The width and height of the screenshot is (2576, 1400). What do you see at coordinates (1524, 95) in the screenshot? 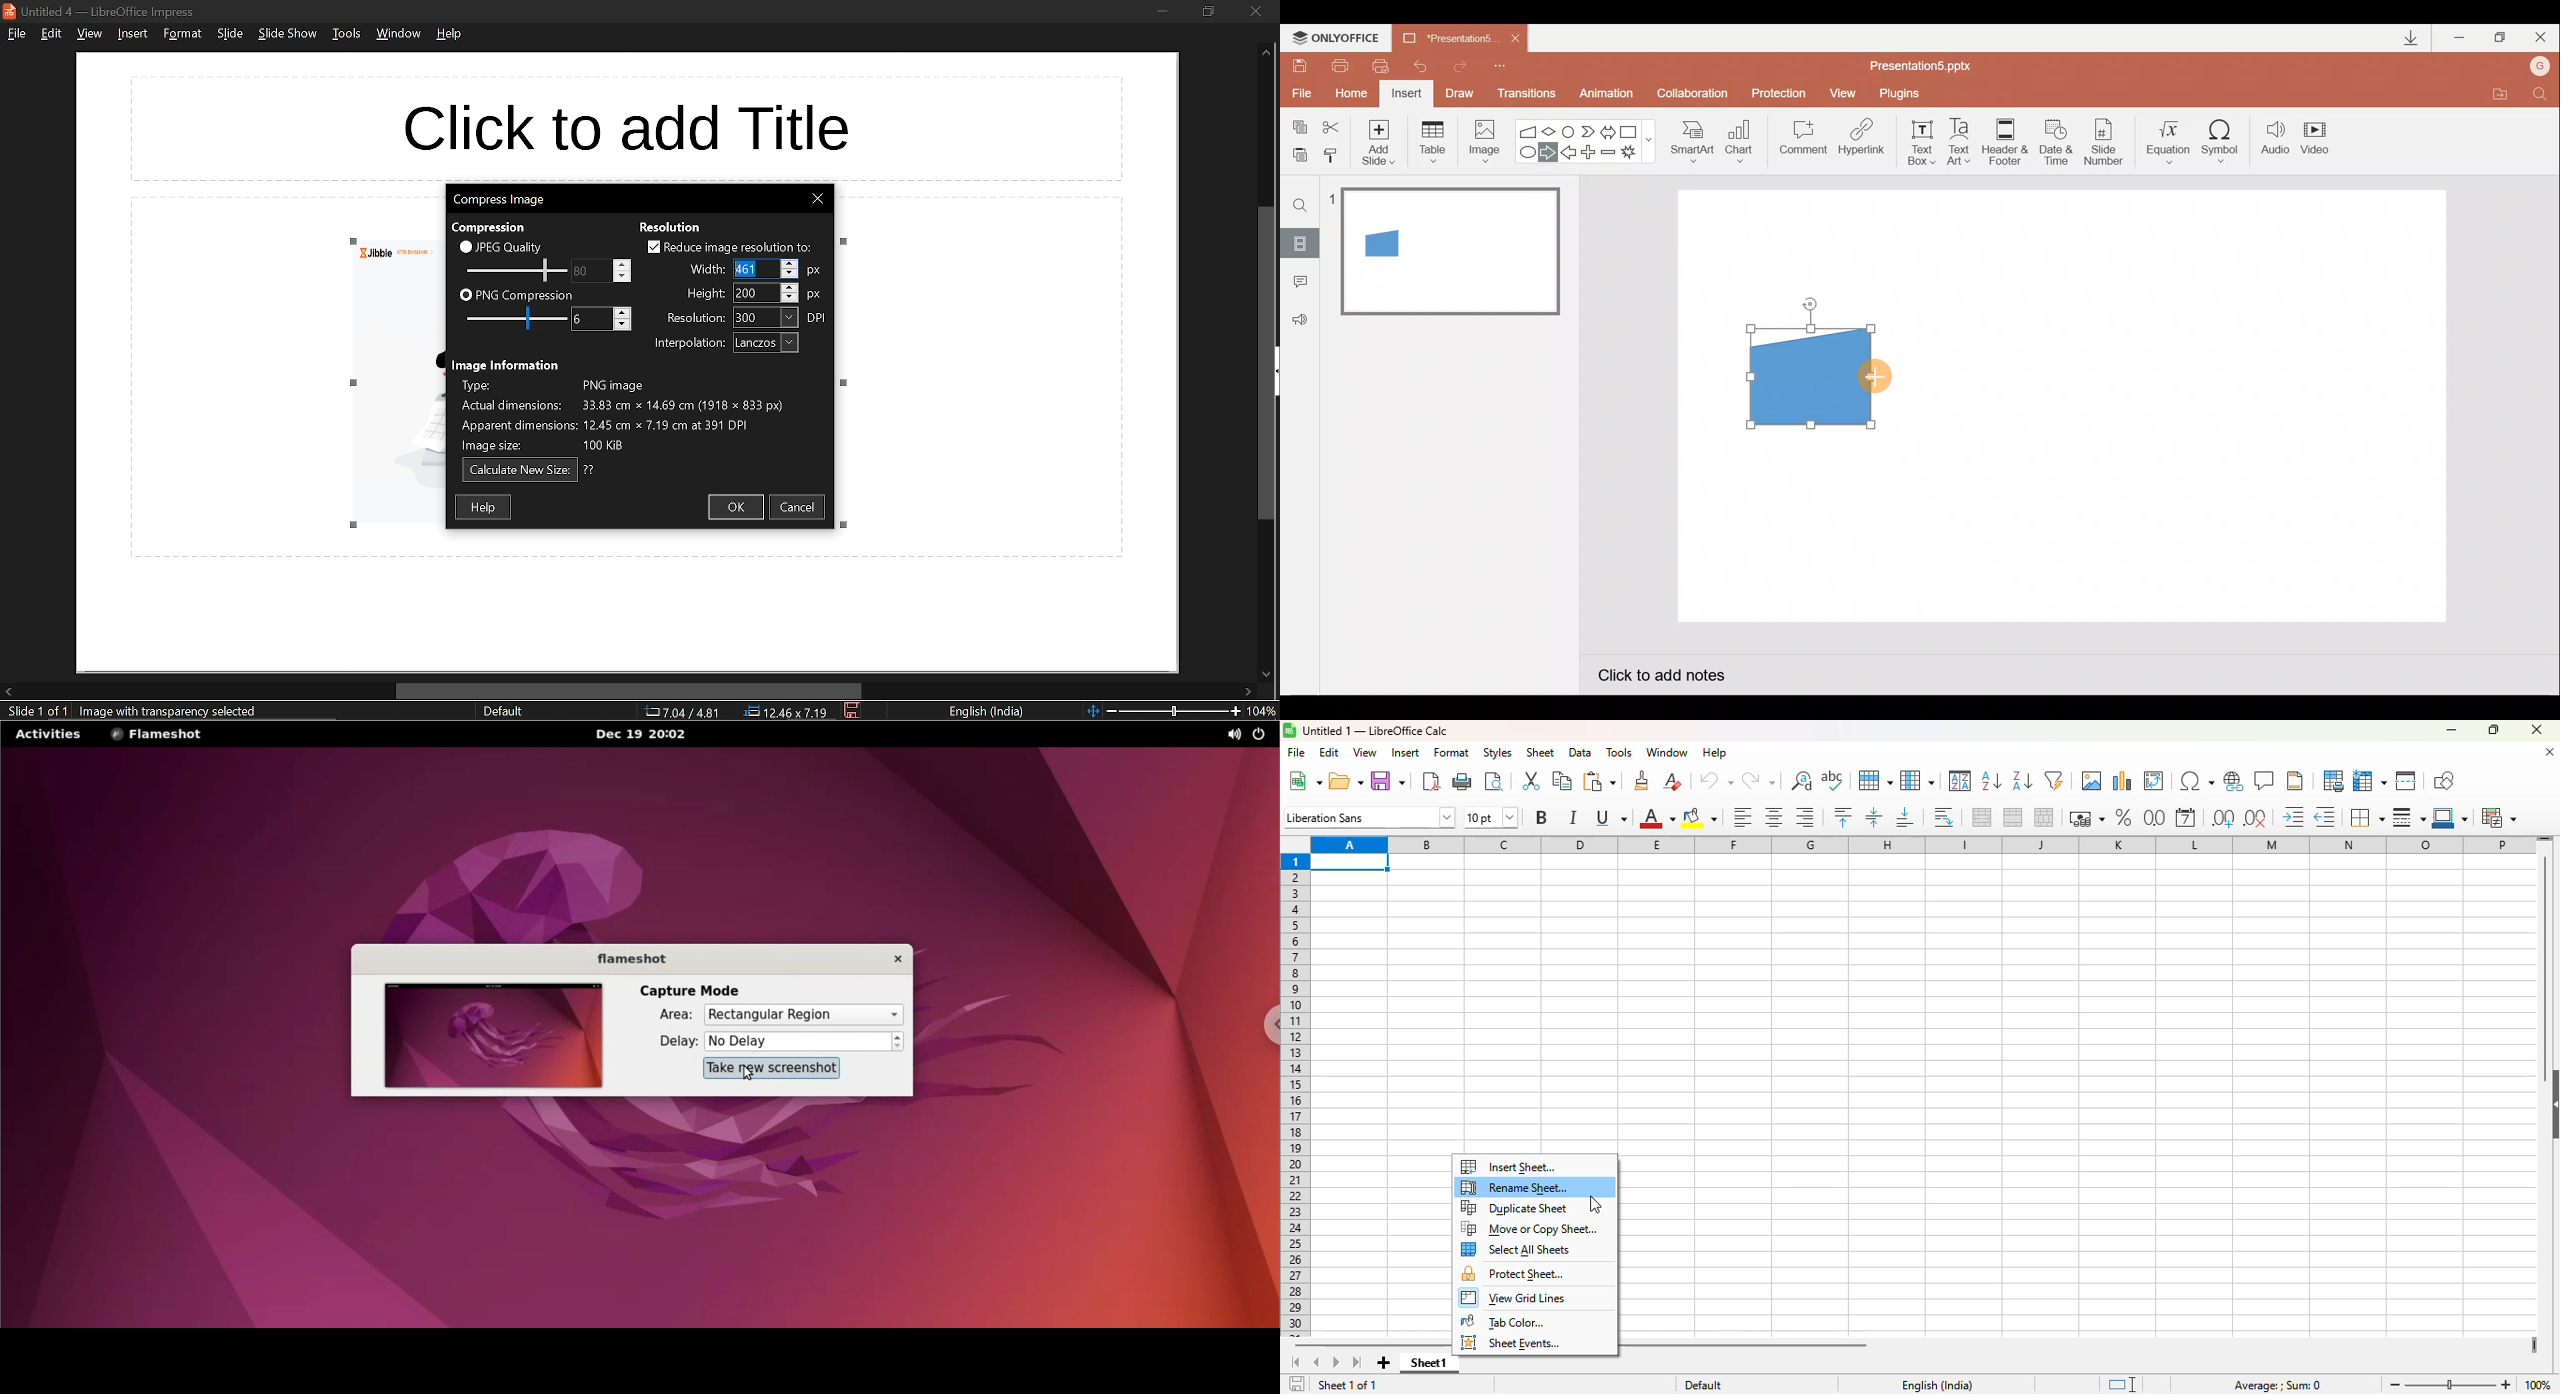
I see `Transitions` at bounding box center [1524, 95].